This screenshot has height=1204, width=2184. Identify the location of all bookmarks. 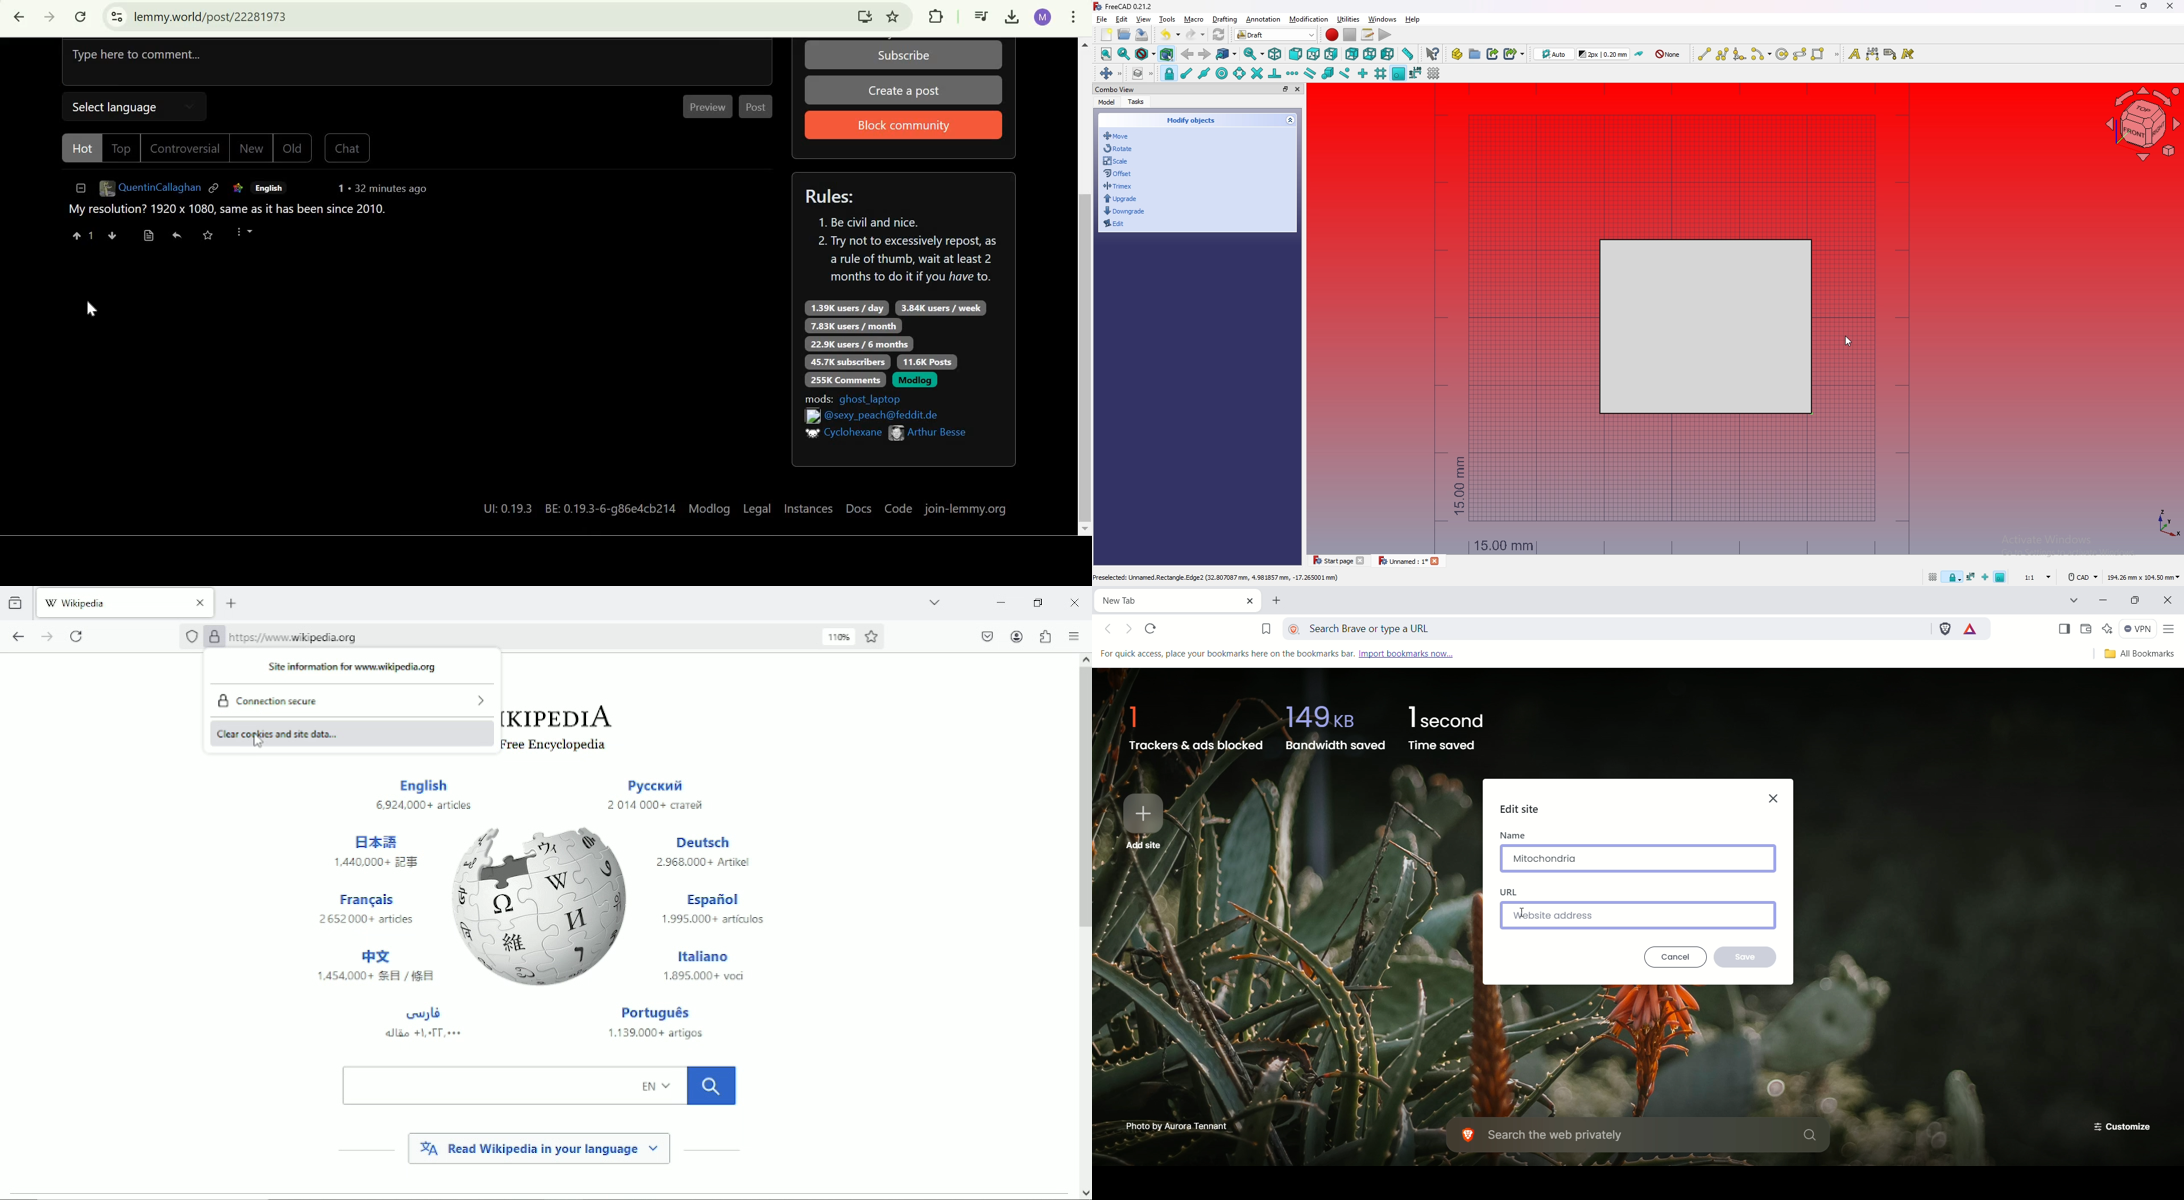
(2137, 655).